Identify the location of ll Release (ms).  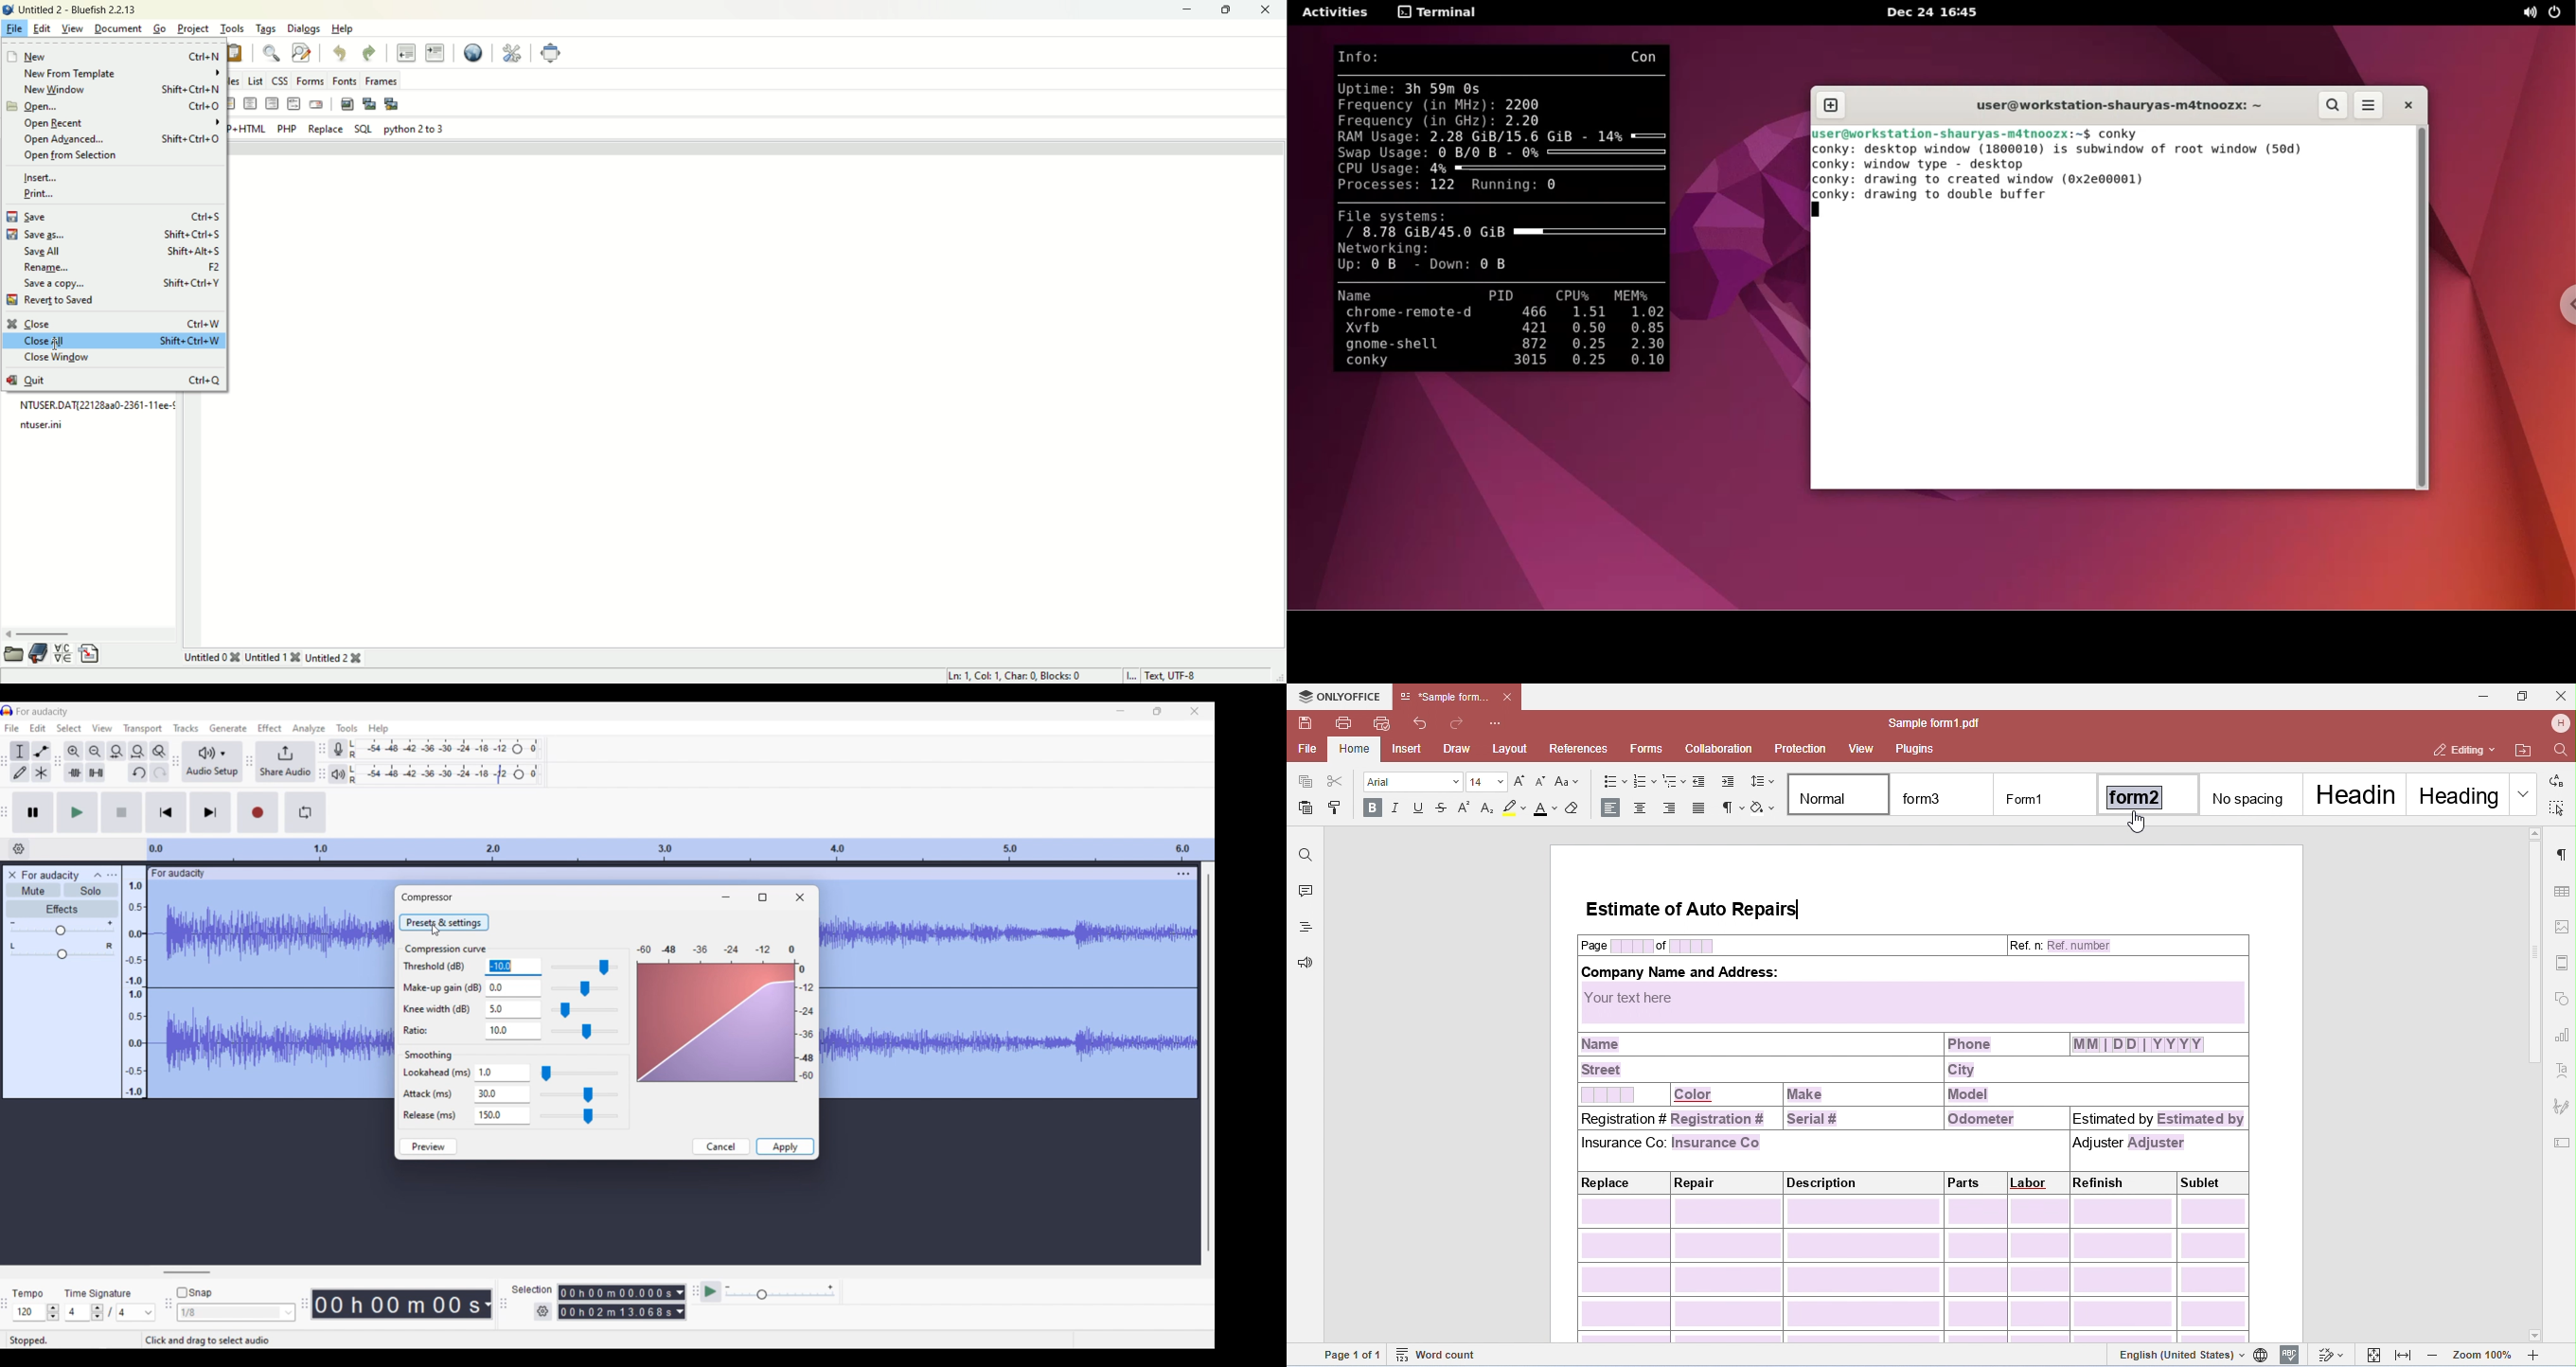
(428, 1116).